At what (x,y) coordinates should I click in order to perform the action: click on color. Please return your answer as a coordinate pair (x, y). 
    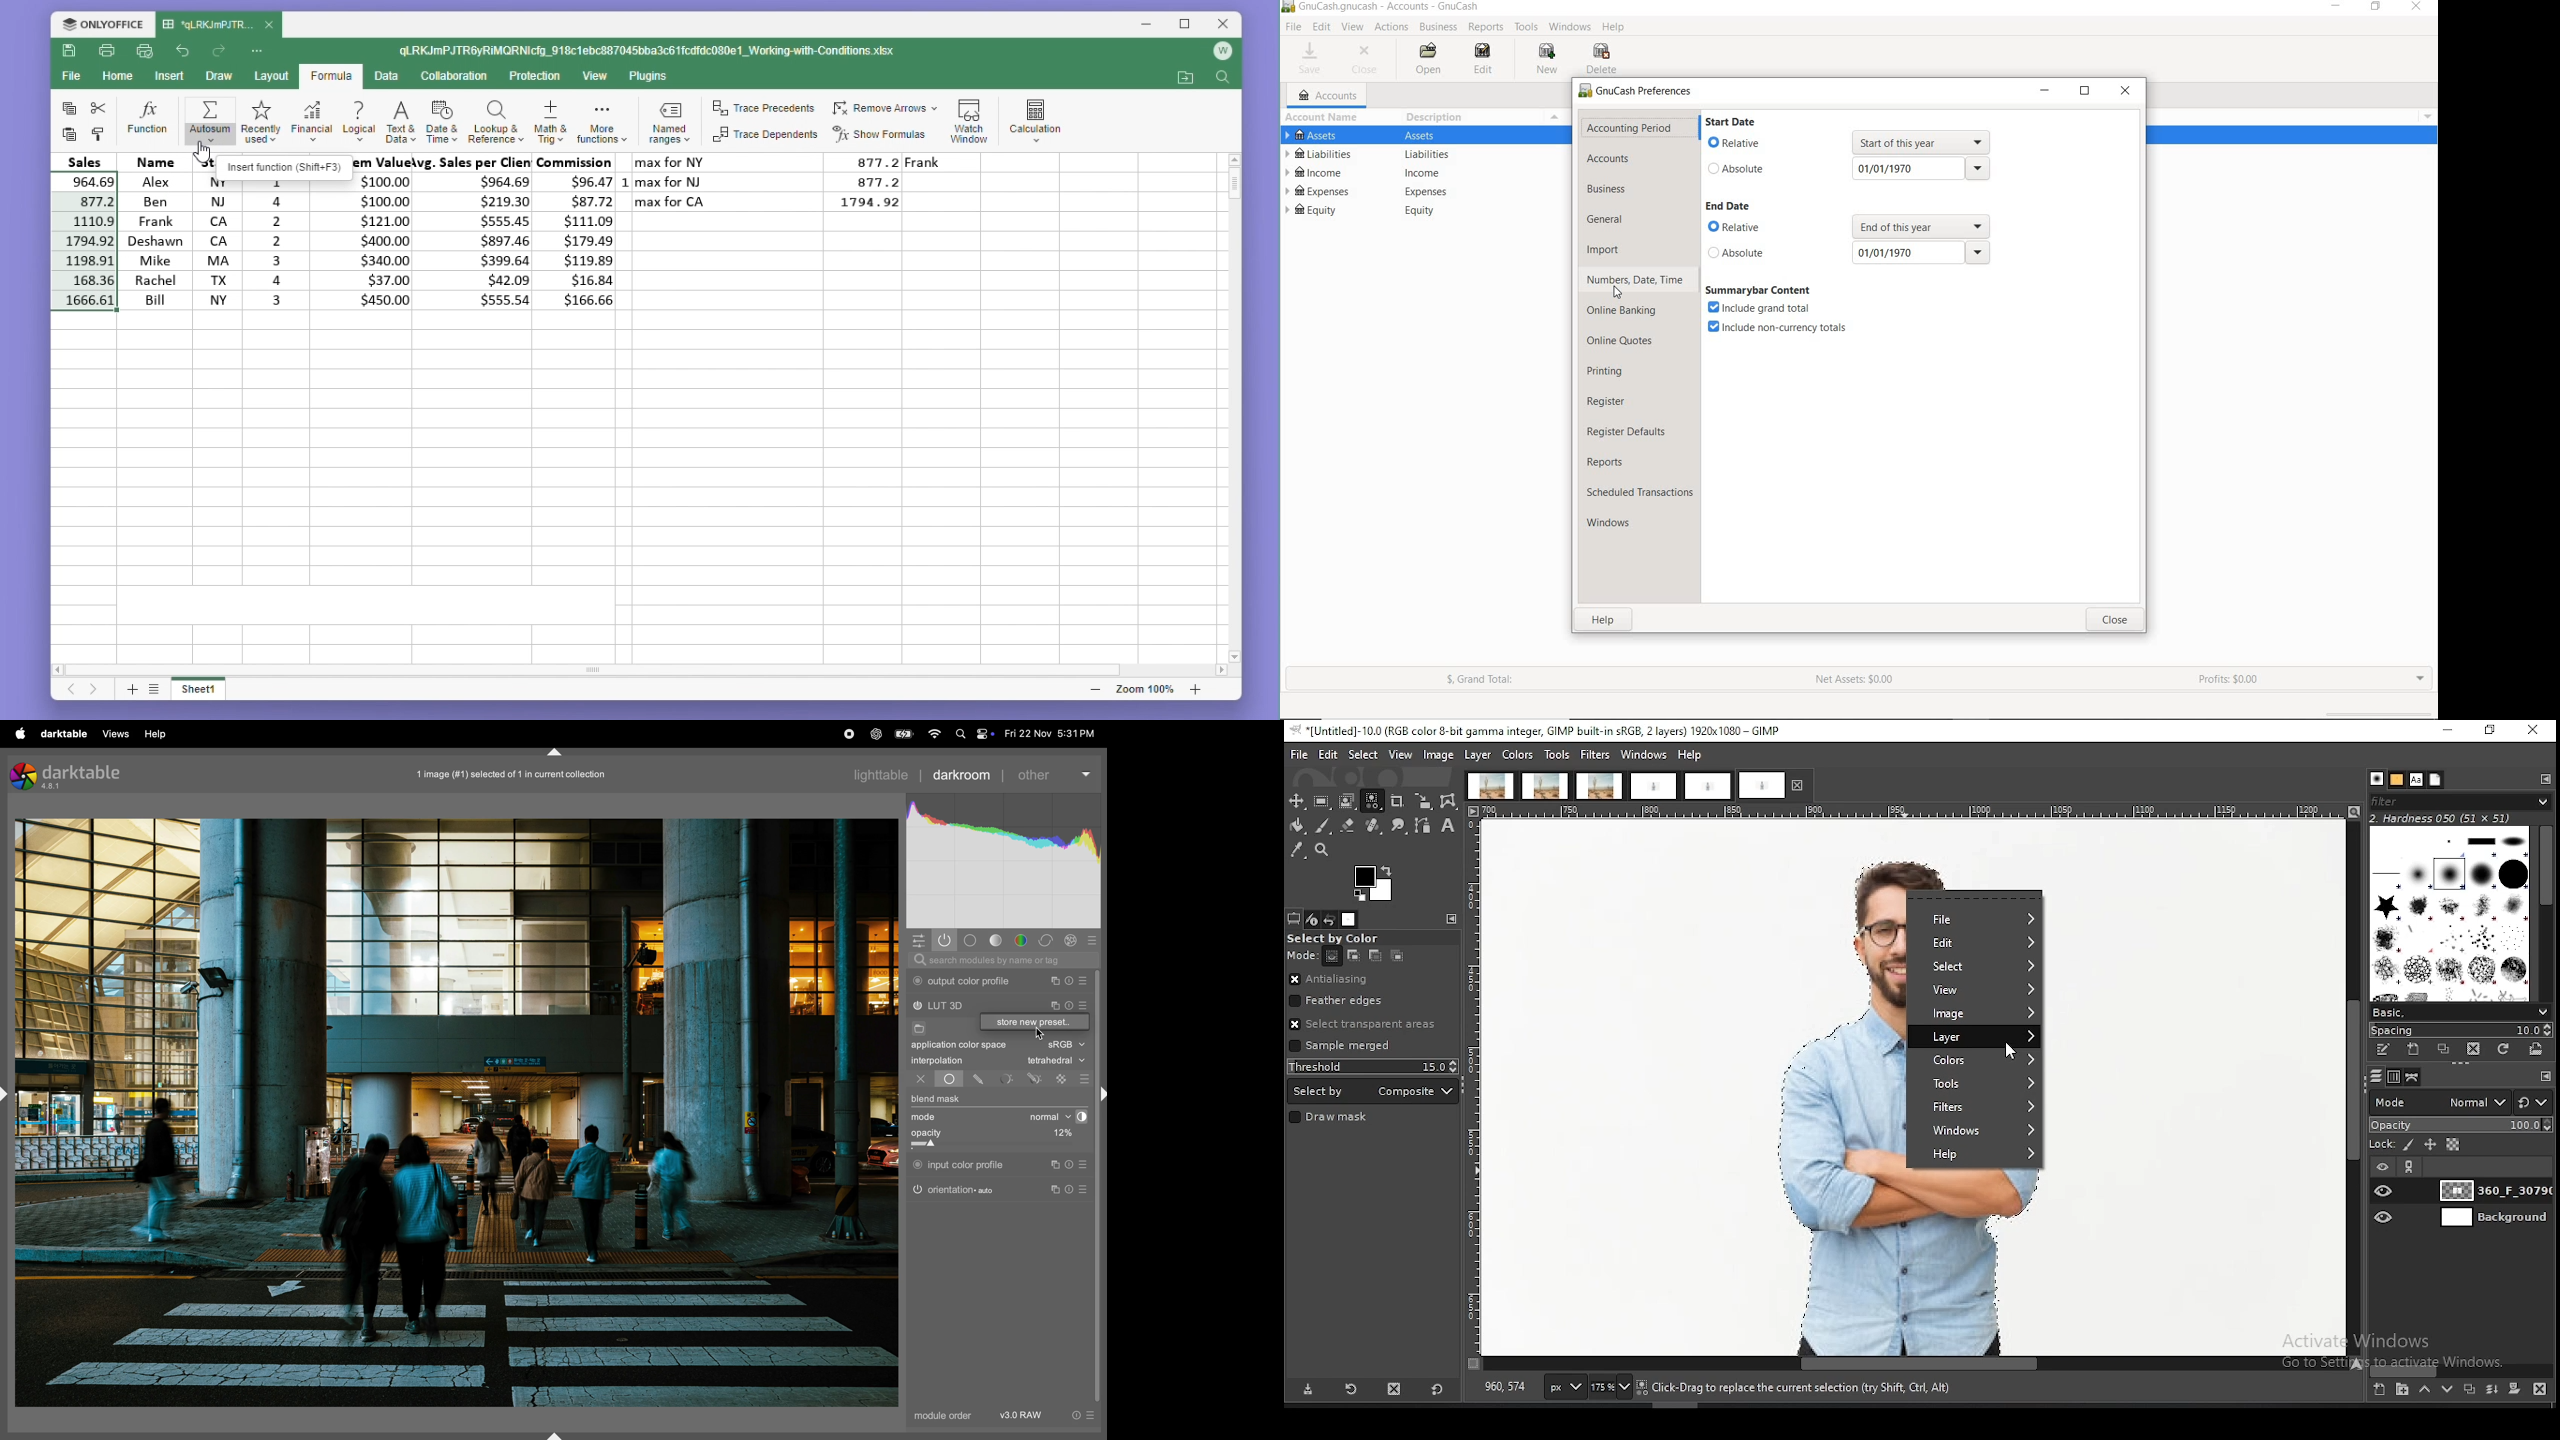
    Looking at the image, I should click on (1024, 941).